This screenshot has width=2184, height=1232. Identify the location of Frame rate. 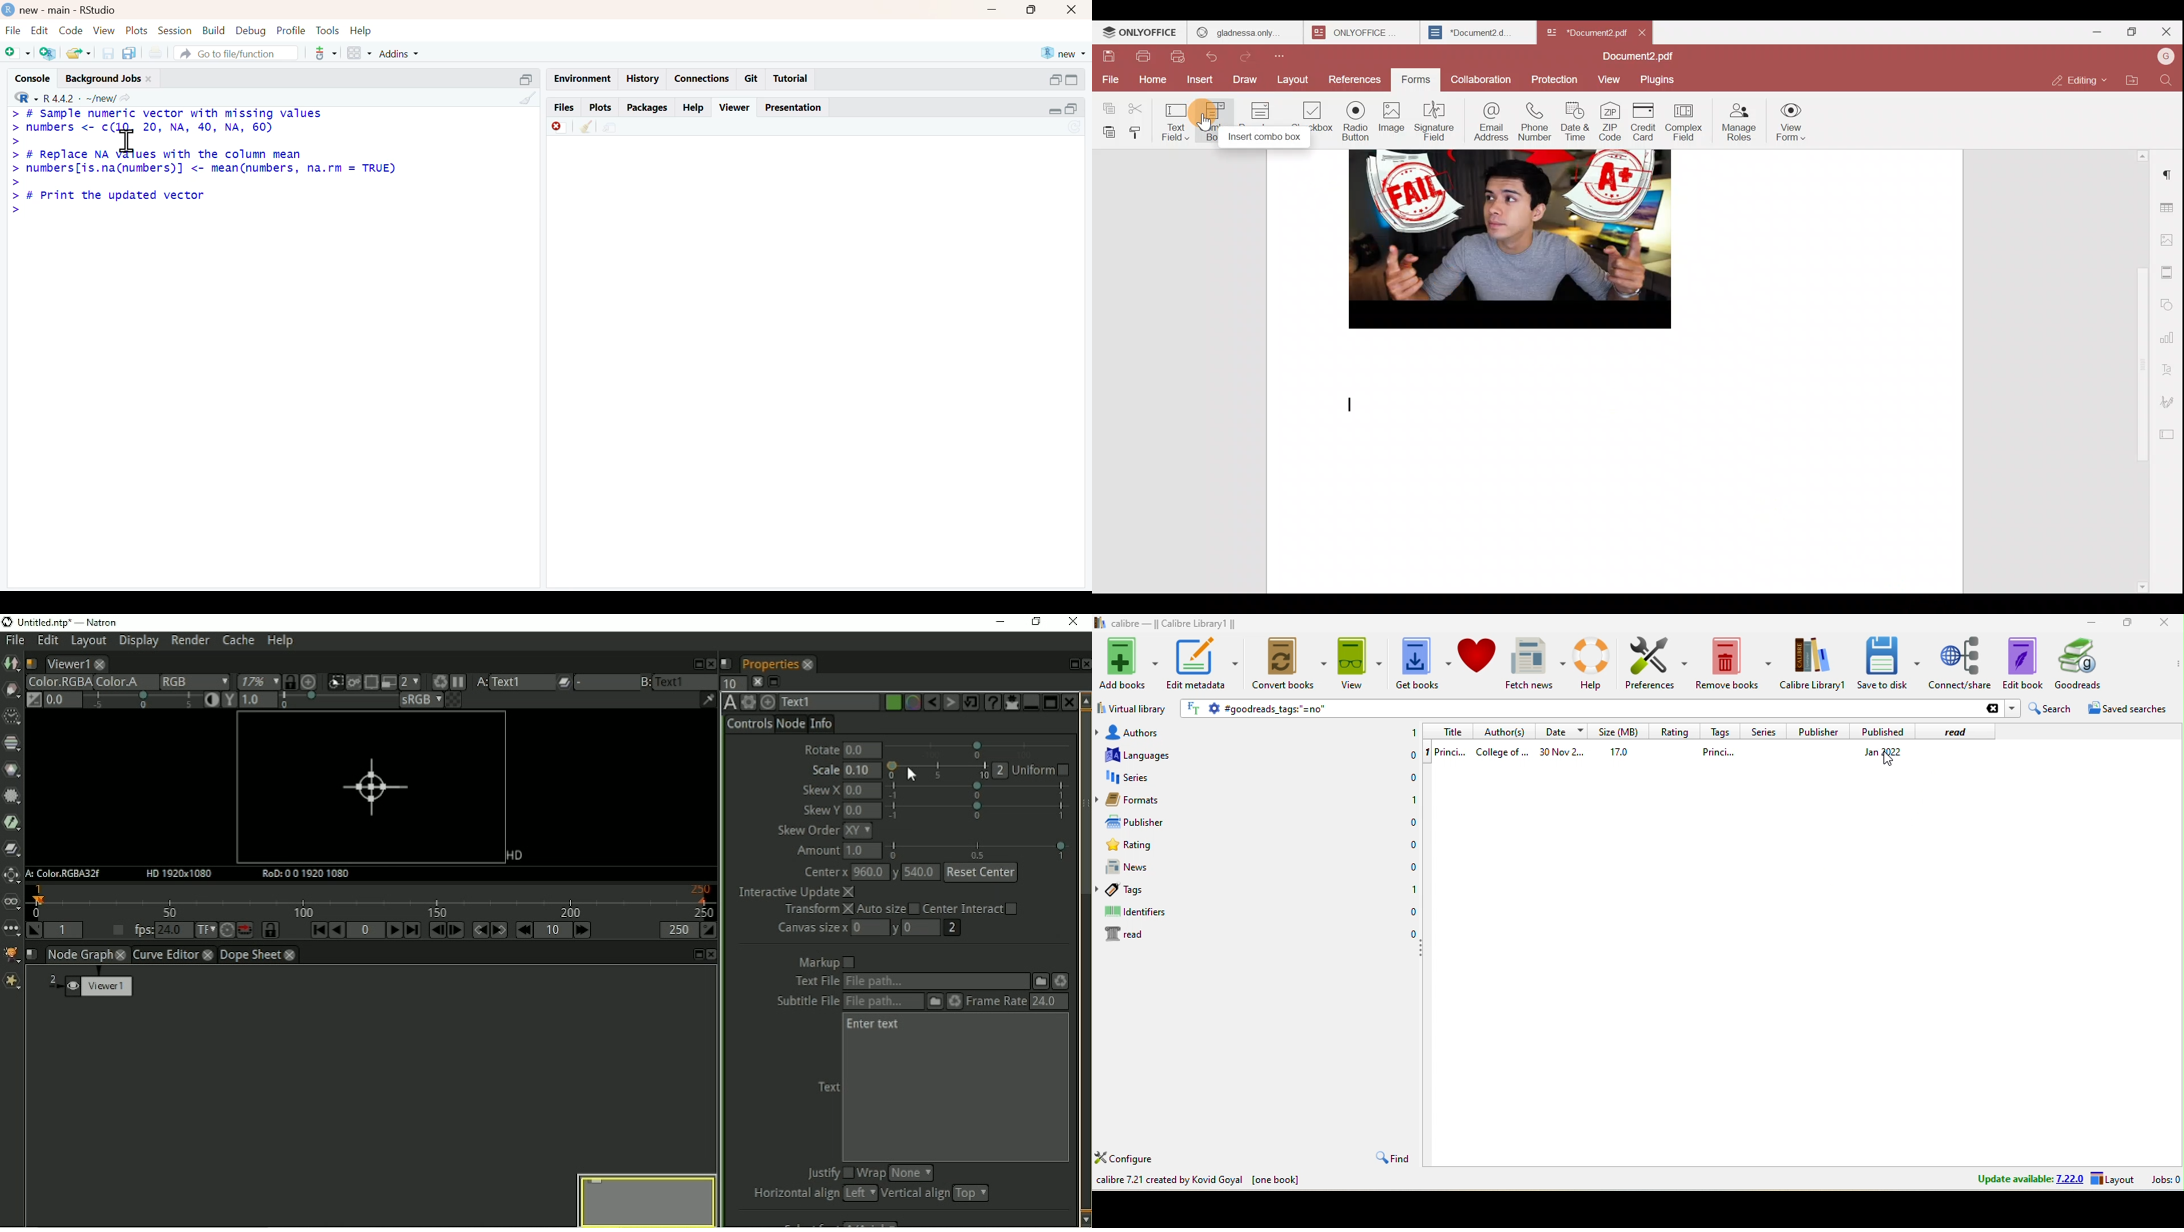
(1018, 1000).